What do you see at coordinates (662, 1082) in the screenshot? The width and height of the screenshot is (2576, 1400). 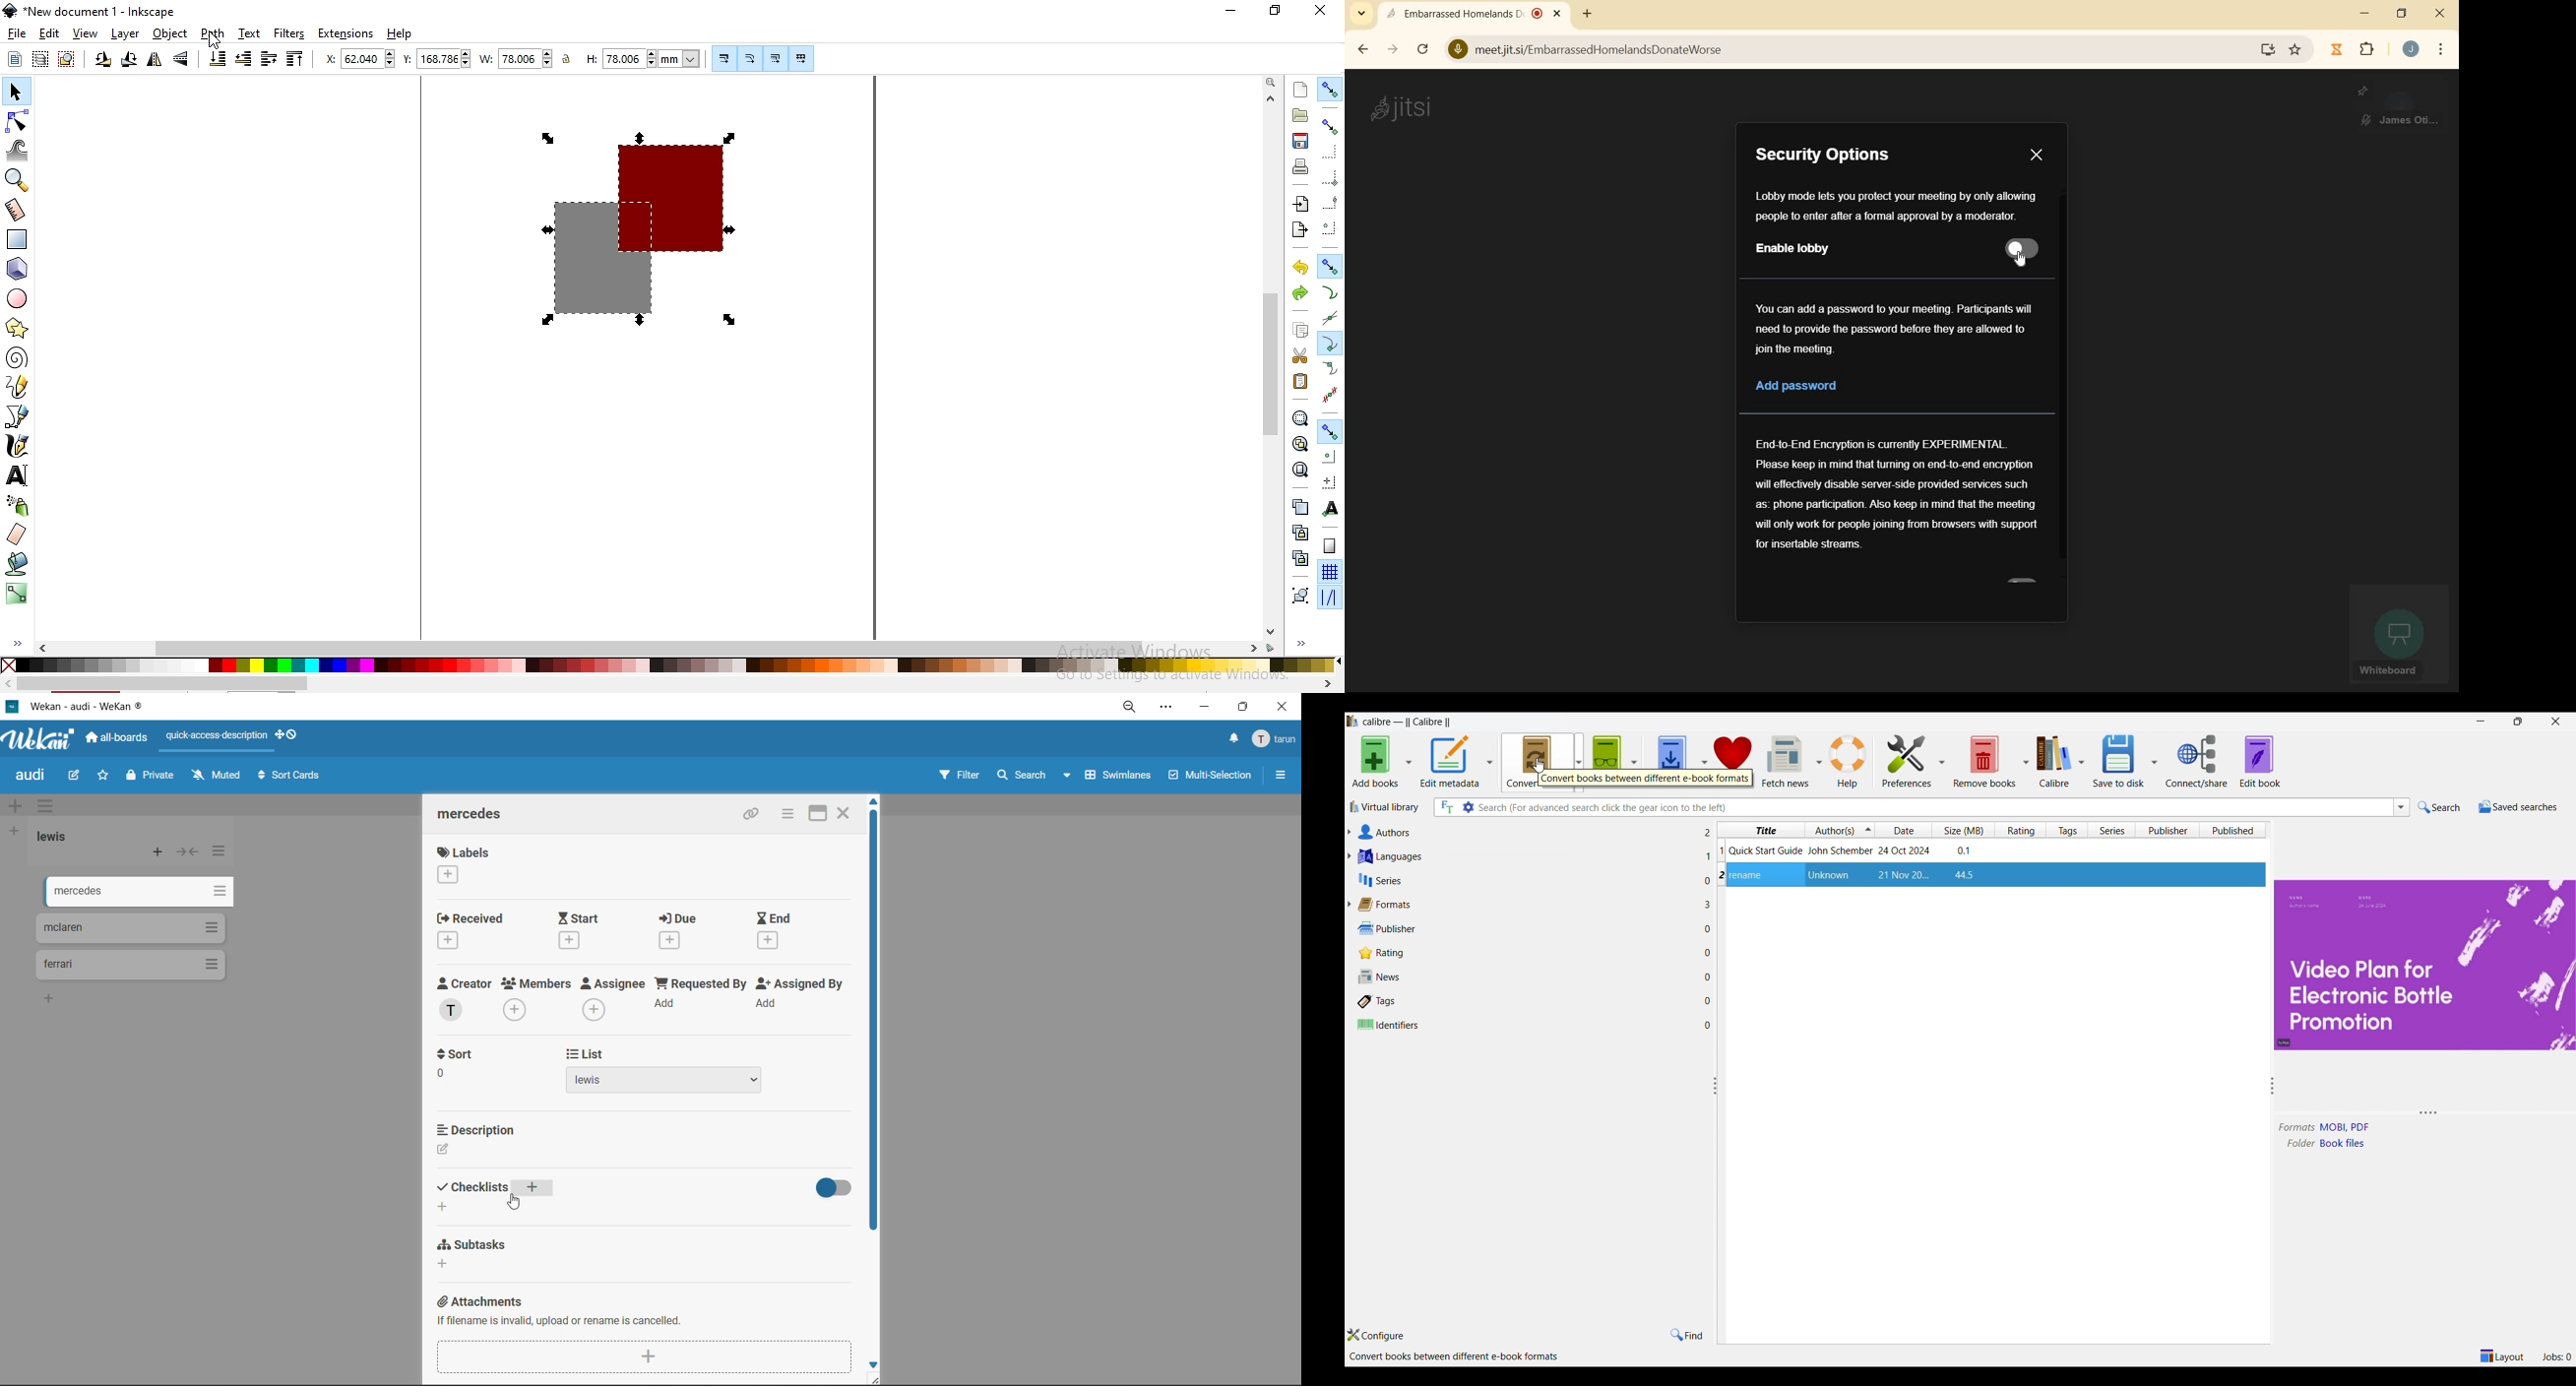 I see `list` at bounding box center [662, 1082].